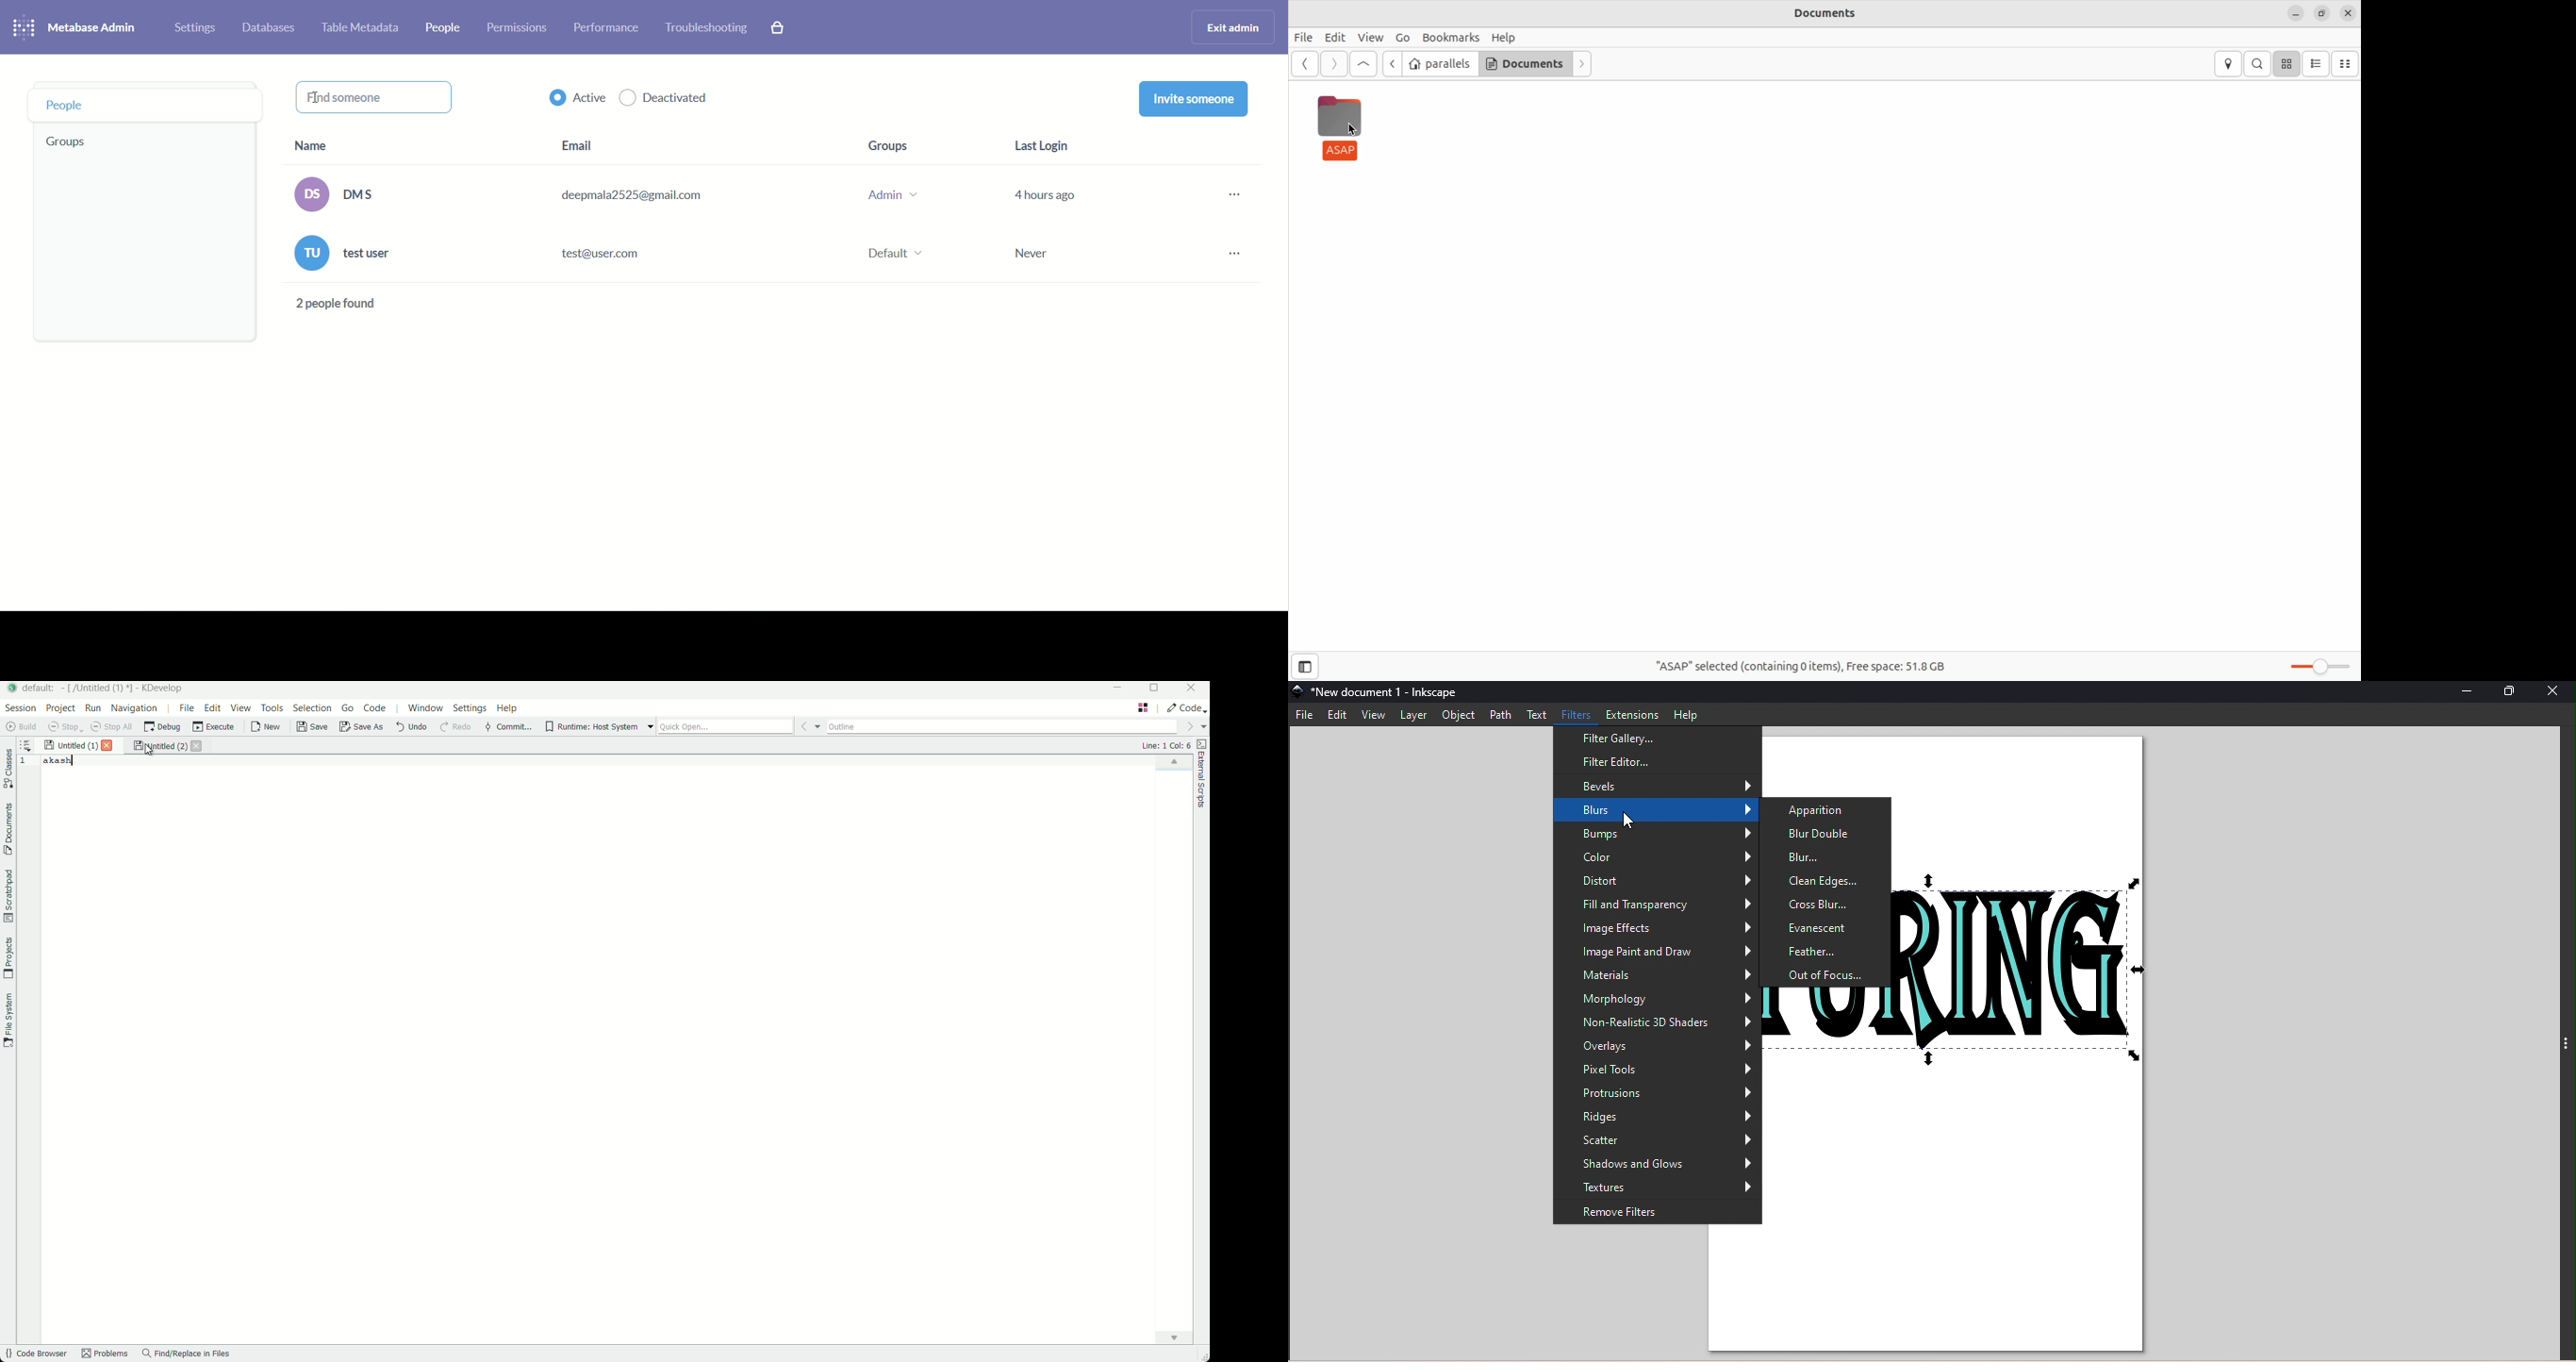  What do you see at coordinates (59, 709) in the screenshot?
I see `project menu` at bounding box center [59, 709].